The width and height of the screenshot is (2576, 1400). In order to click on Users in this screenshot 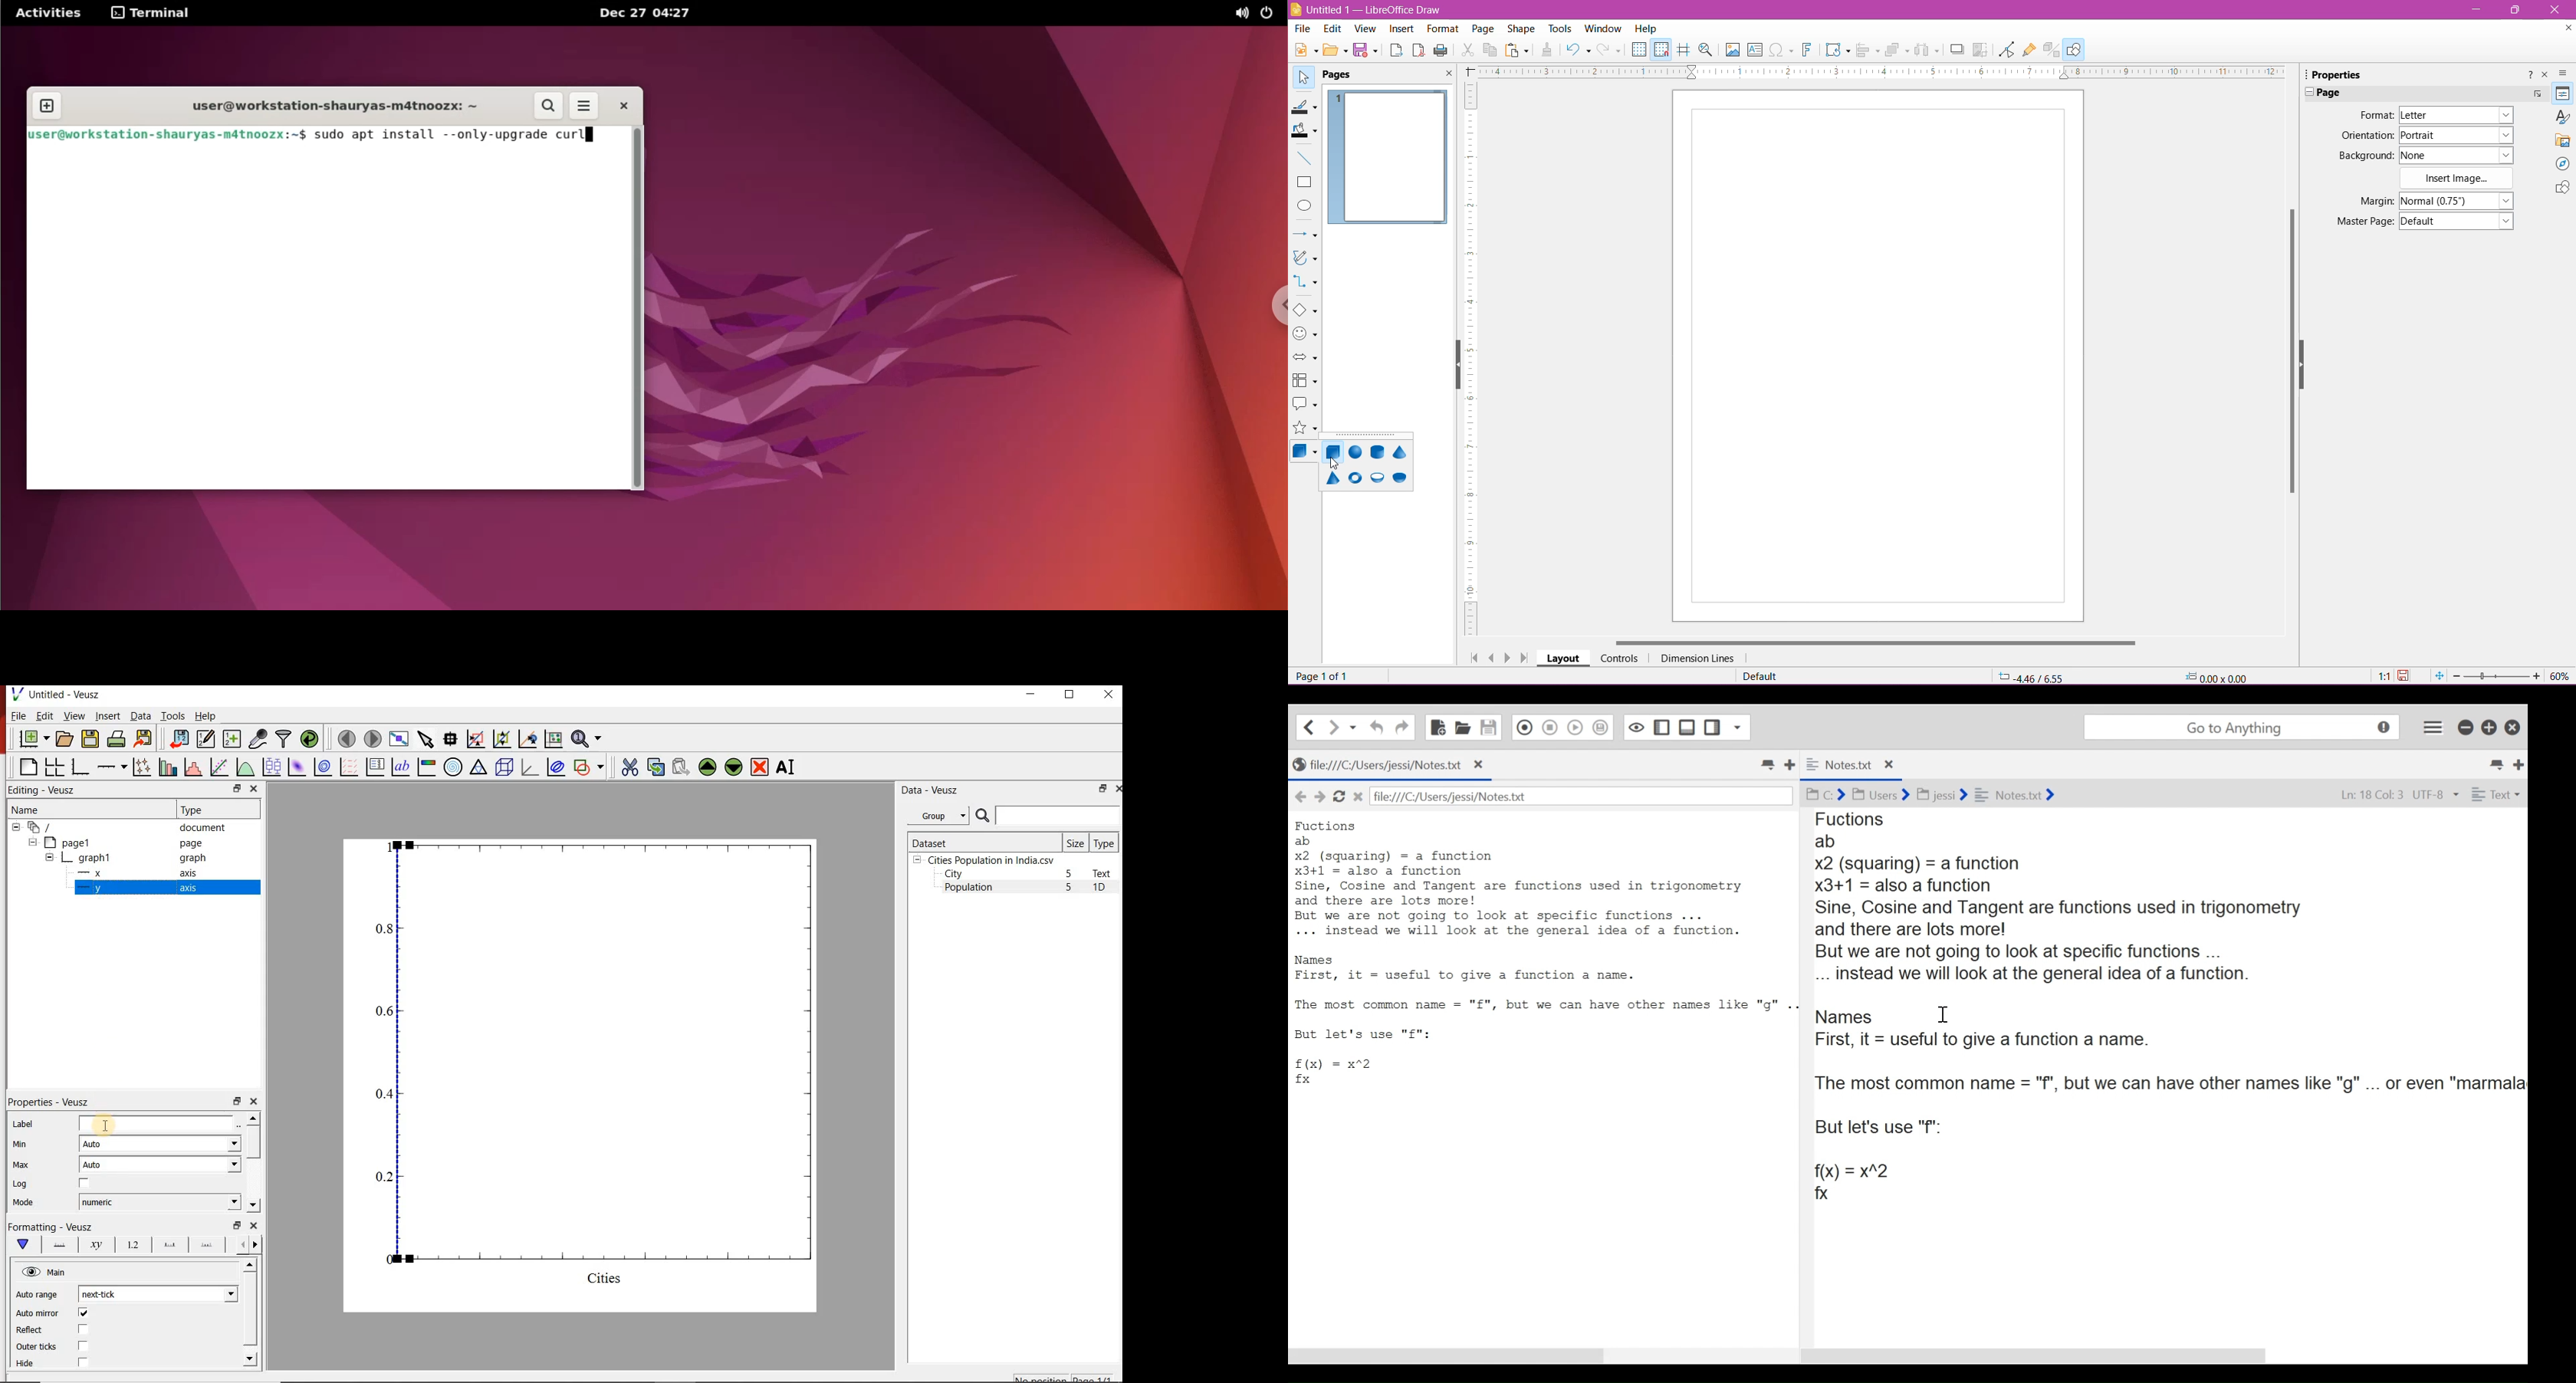, I will do `click(1875, 793)`.